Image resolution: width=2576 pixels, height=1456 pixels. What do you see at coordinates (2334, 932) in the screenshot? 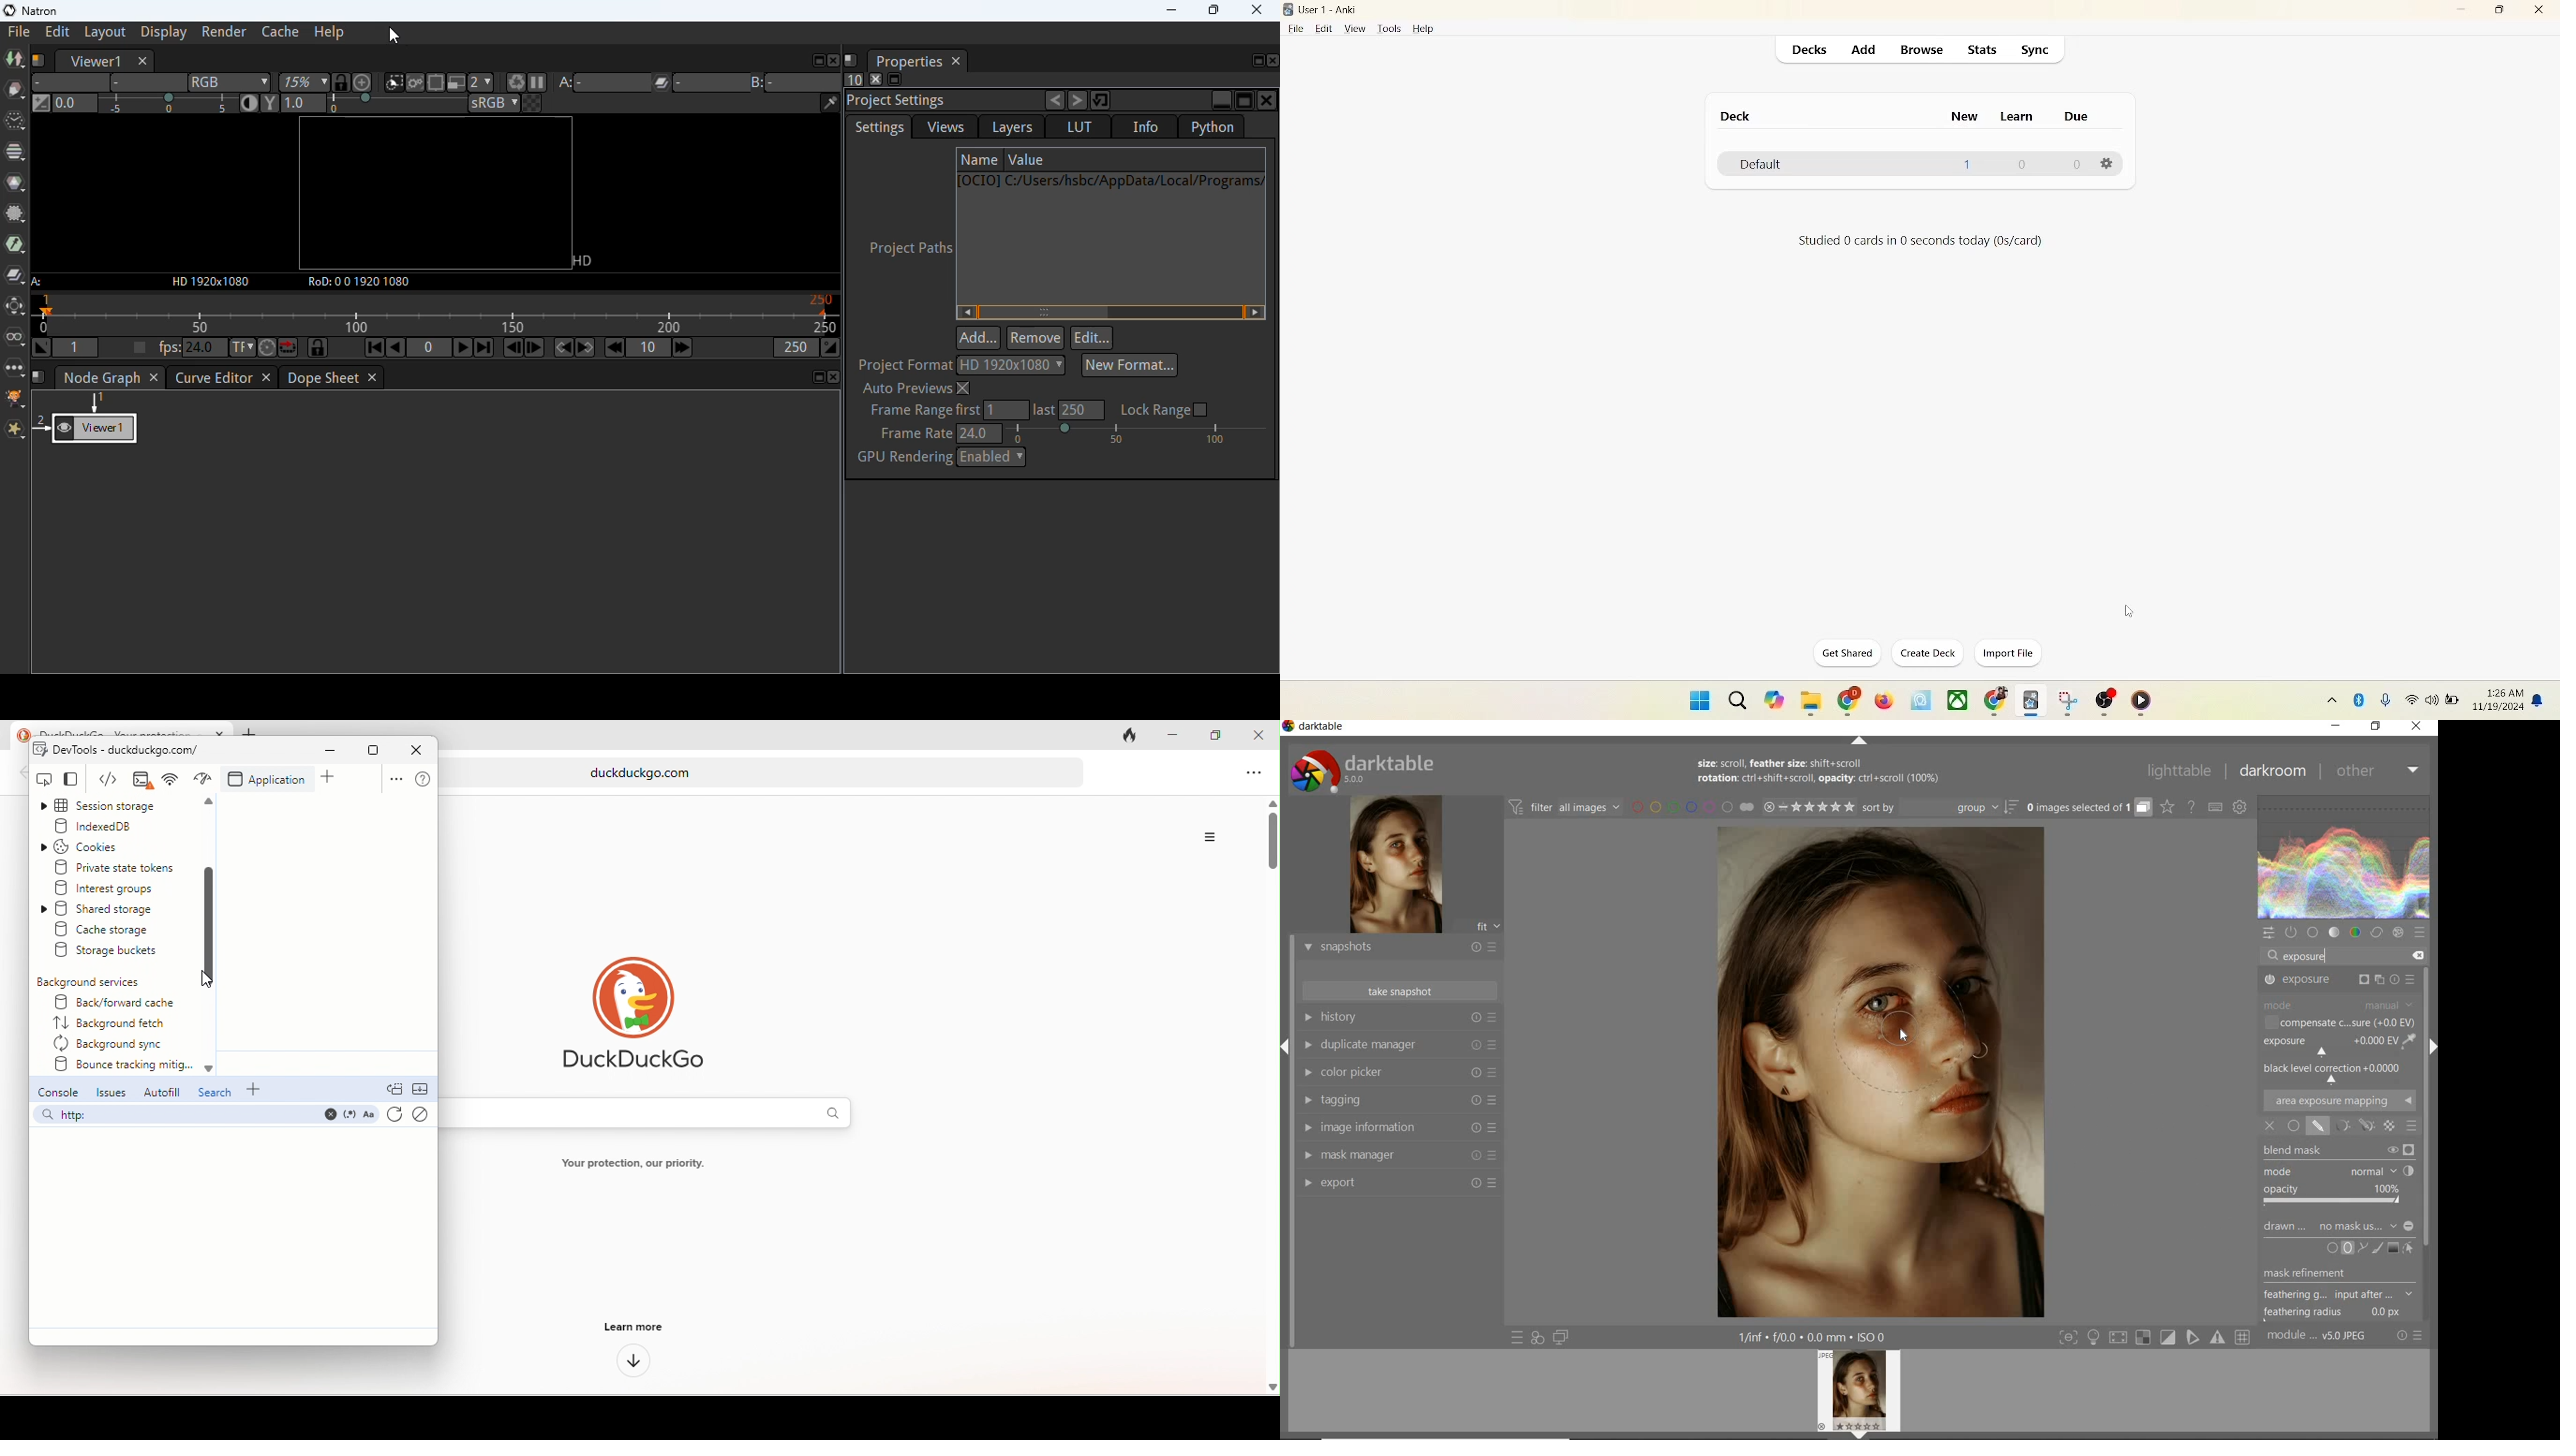
I see `tone` at bounding box center [2334, 932].